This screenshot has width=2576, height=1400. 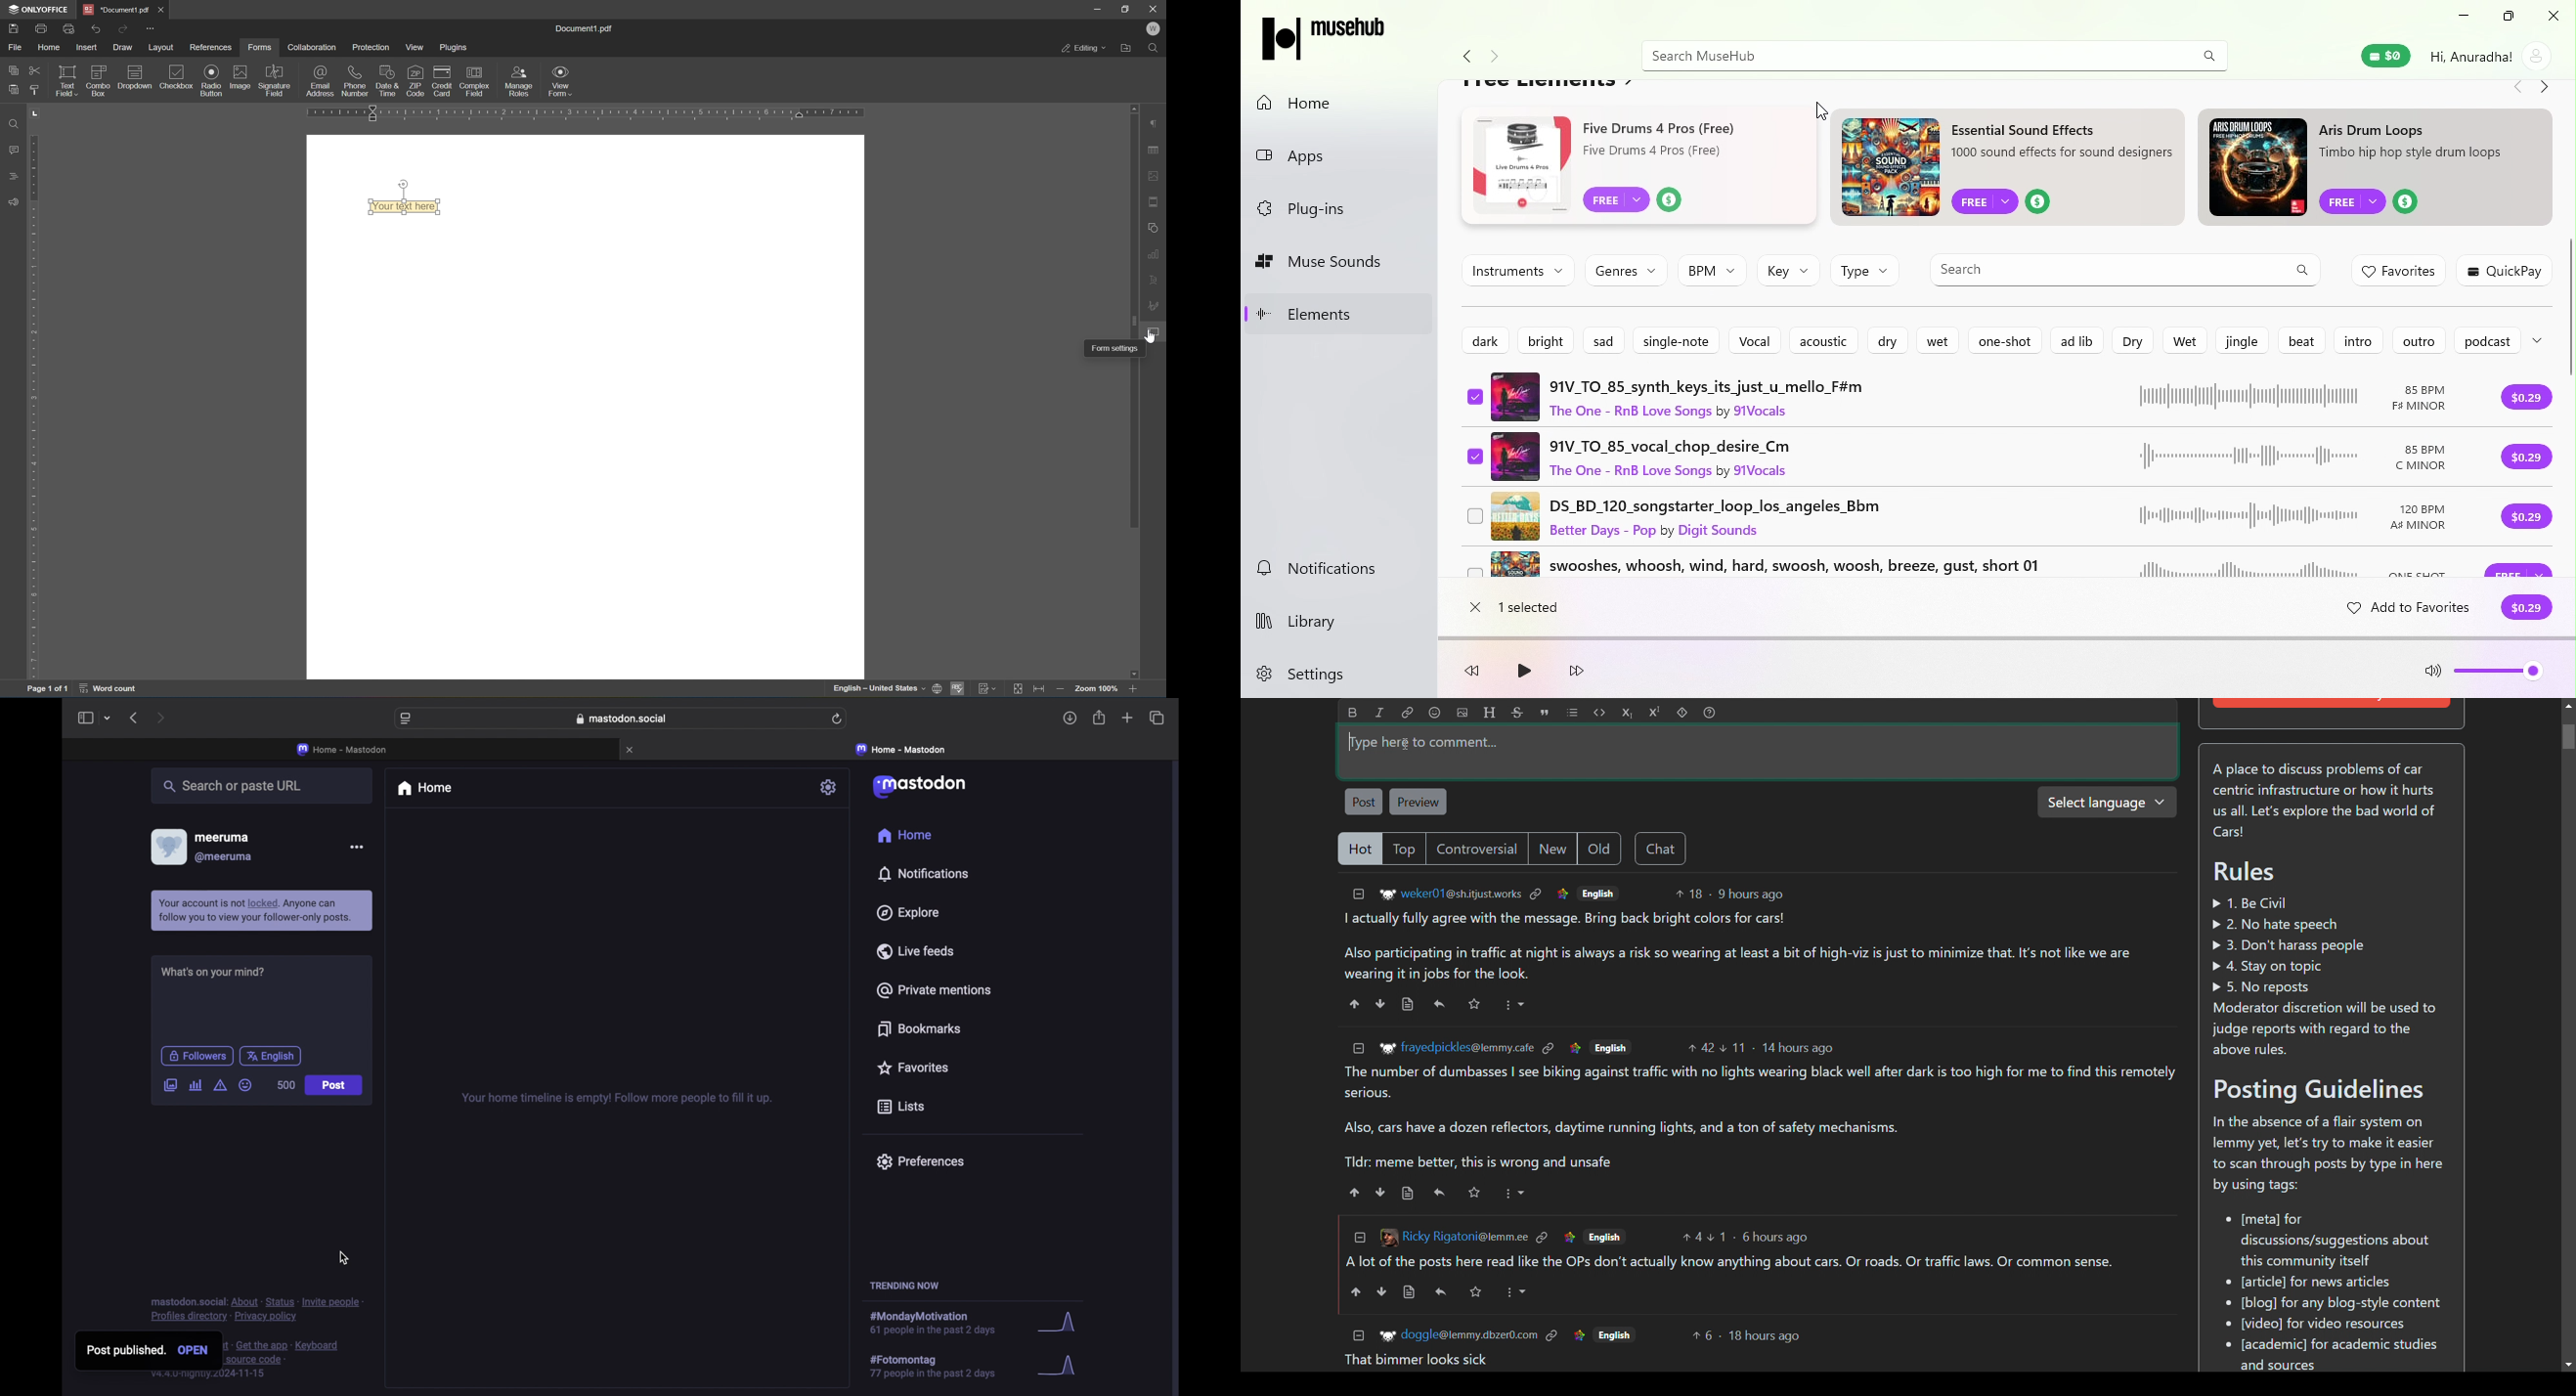 I want to click on your  home timeline is empty! follow more people to fill it up, so click(x=617, y=1097).